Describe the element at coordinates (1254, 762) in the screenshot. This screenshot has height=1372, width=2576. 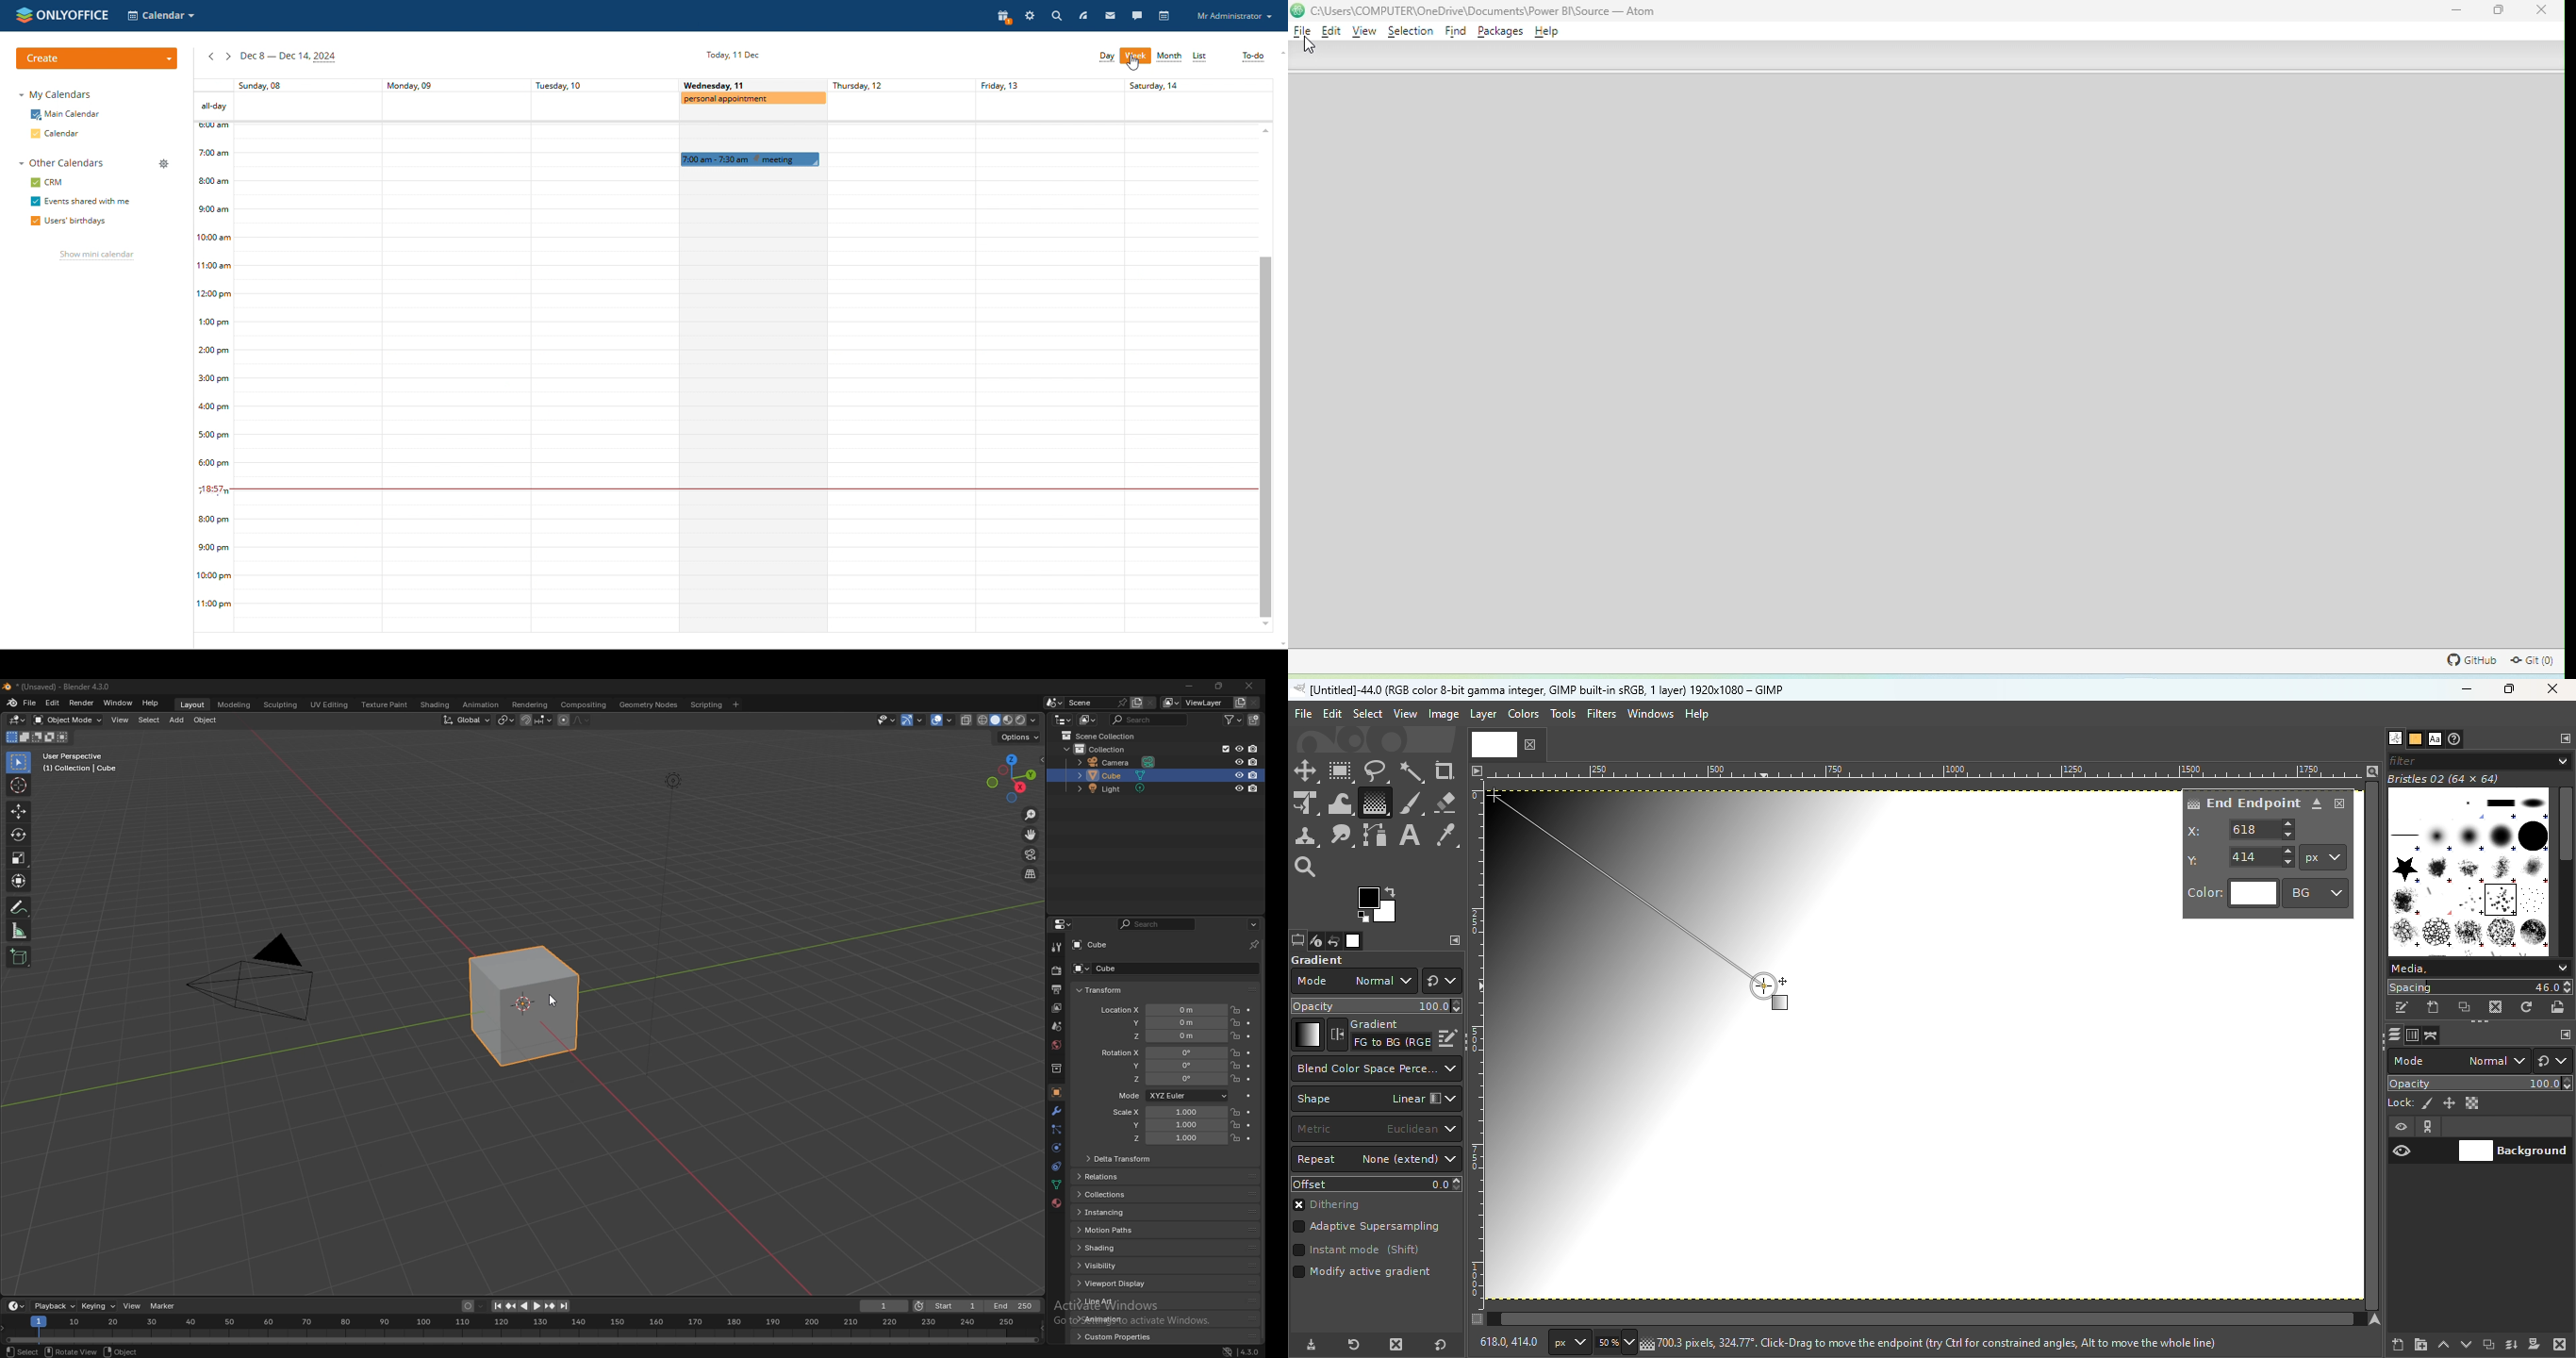
I see `disable in render` at that location.